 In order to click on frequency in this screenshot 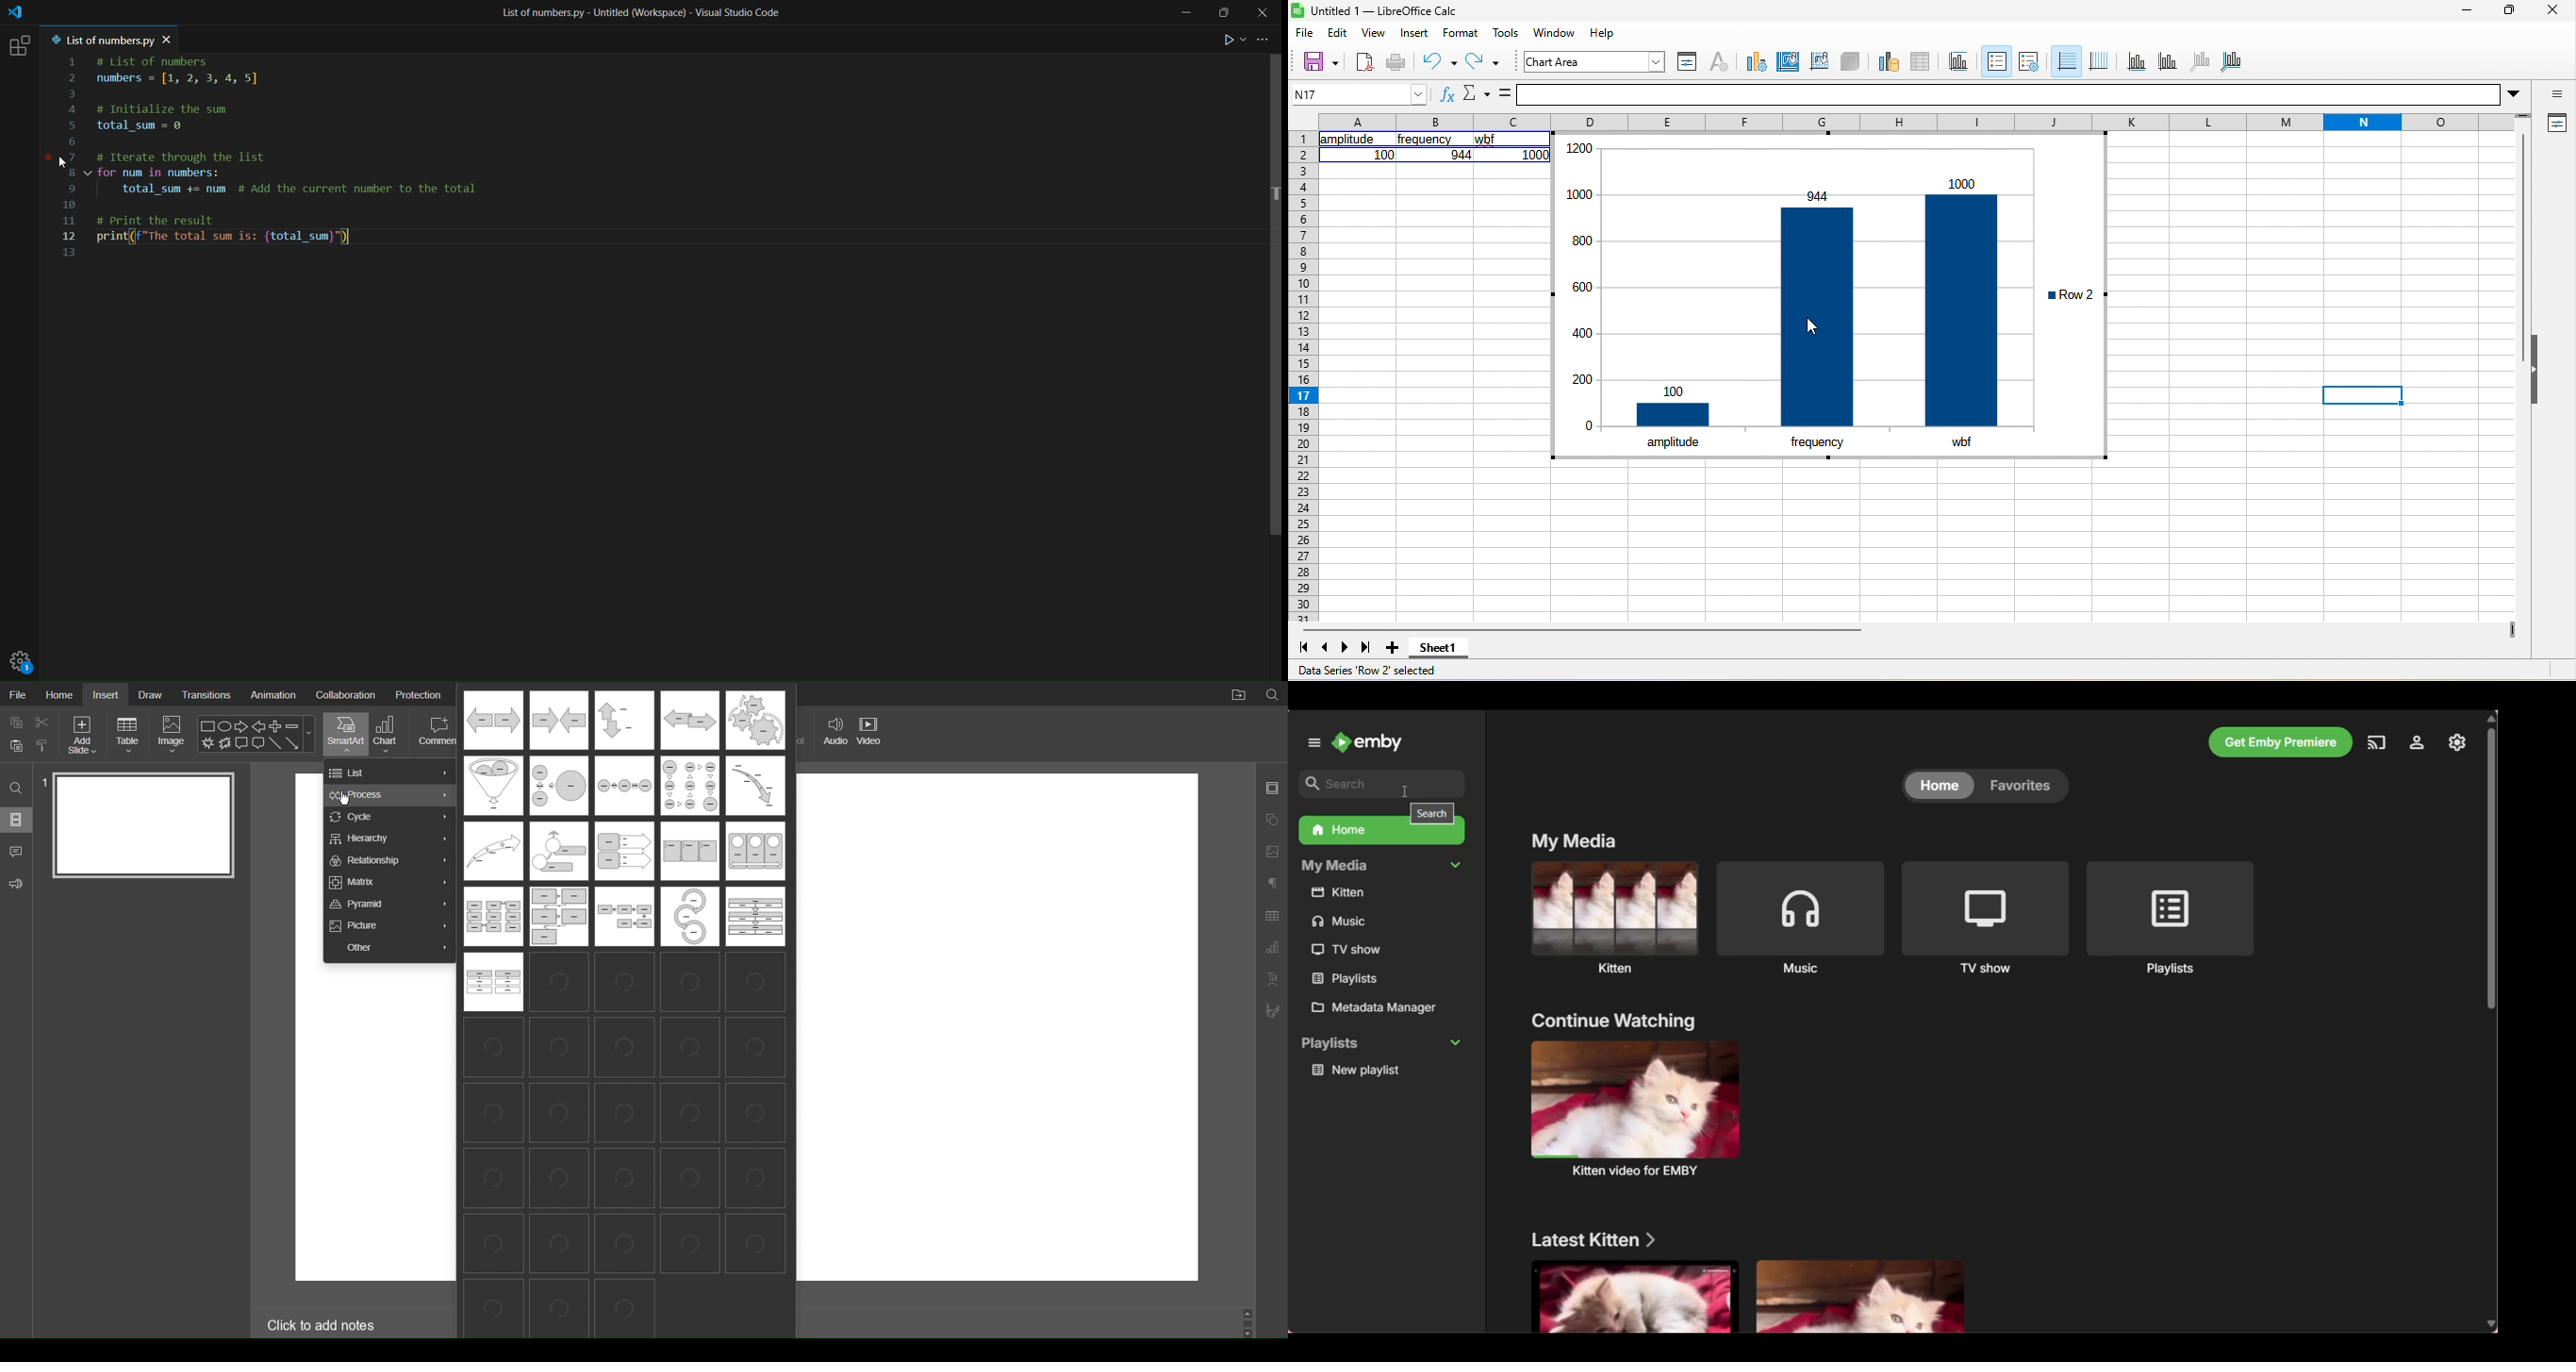, I will do `click(1816, 440)`.